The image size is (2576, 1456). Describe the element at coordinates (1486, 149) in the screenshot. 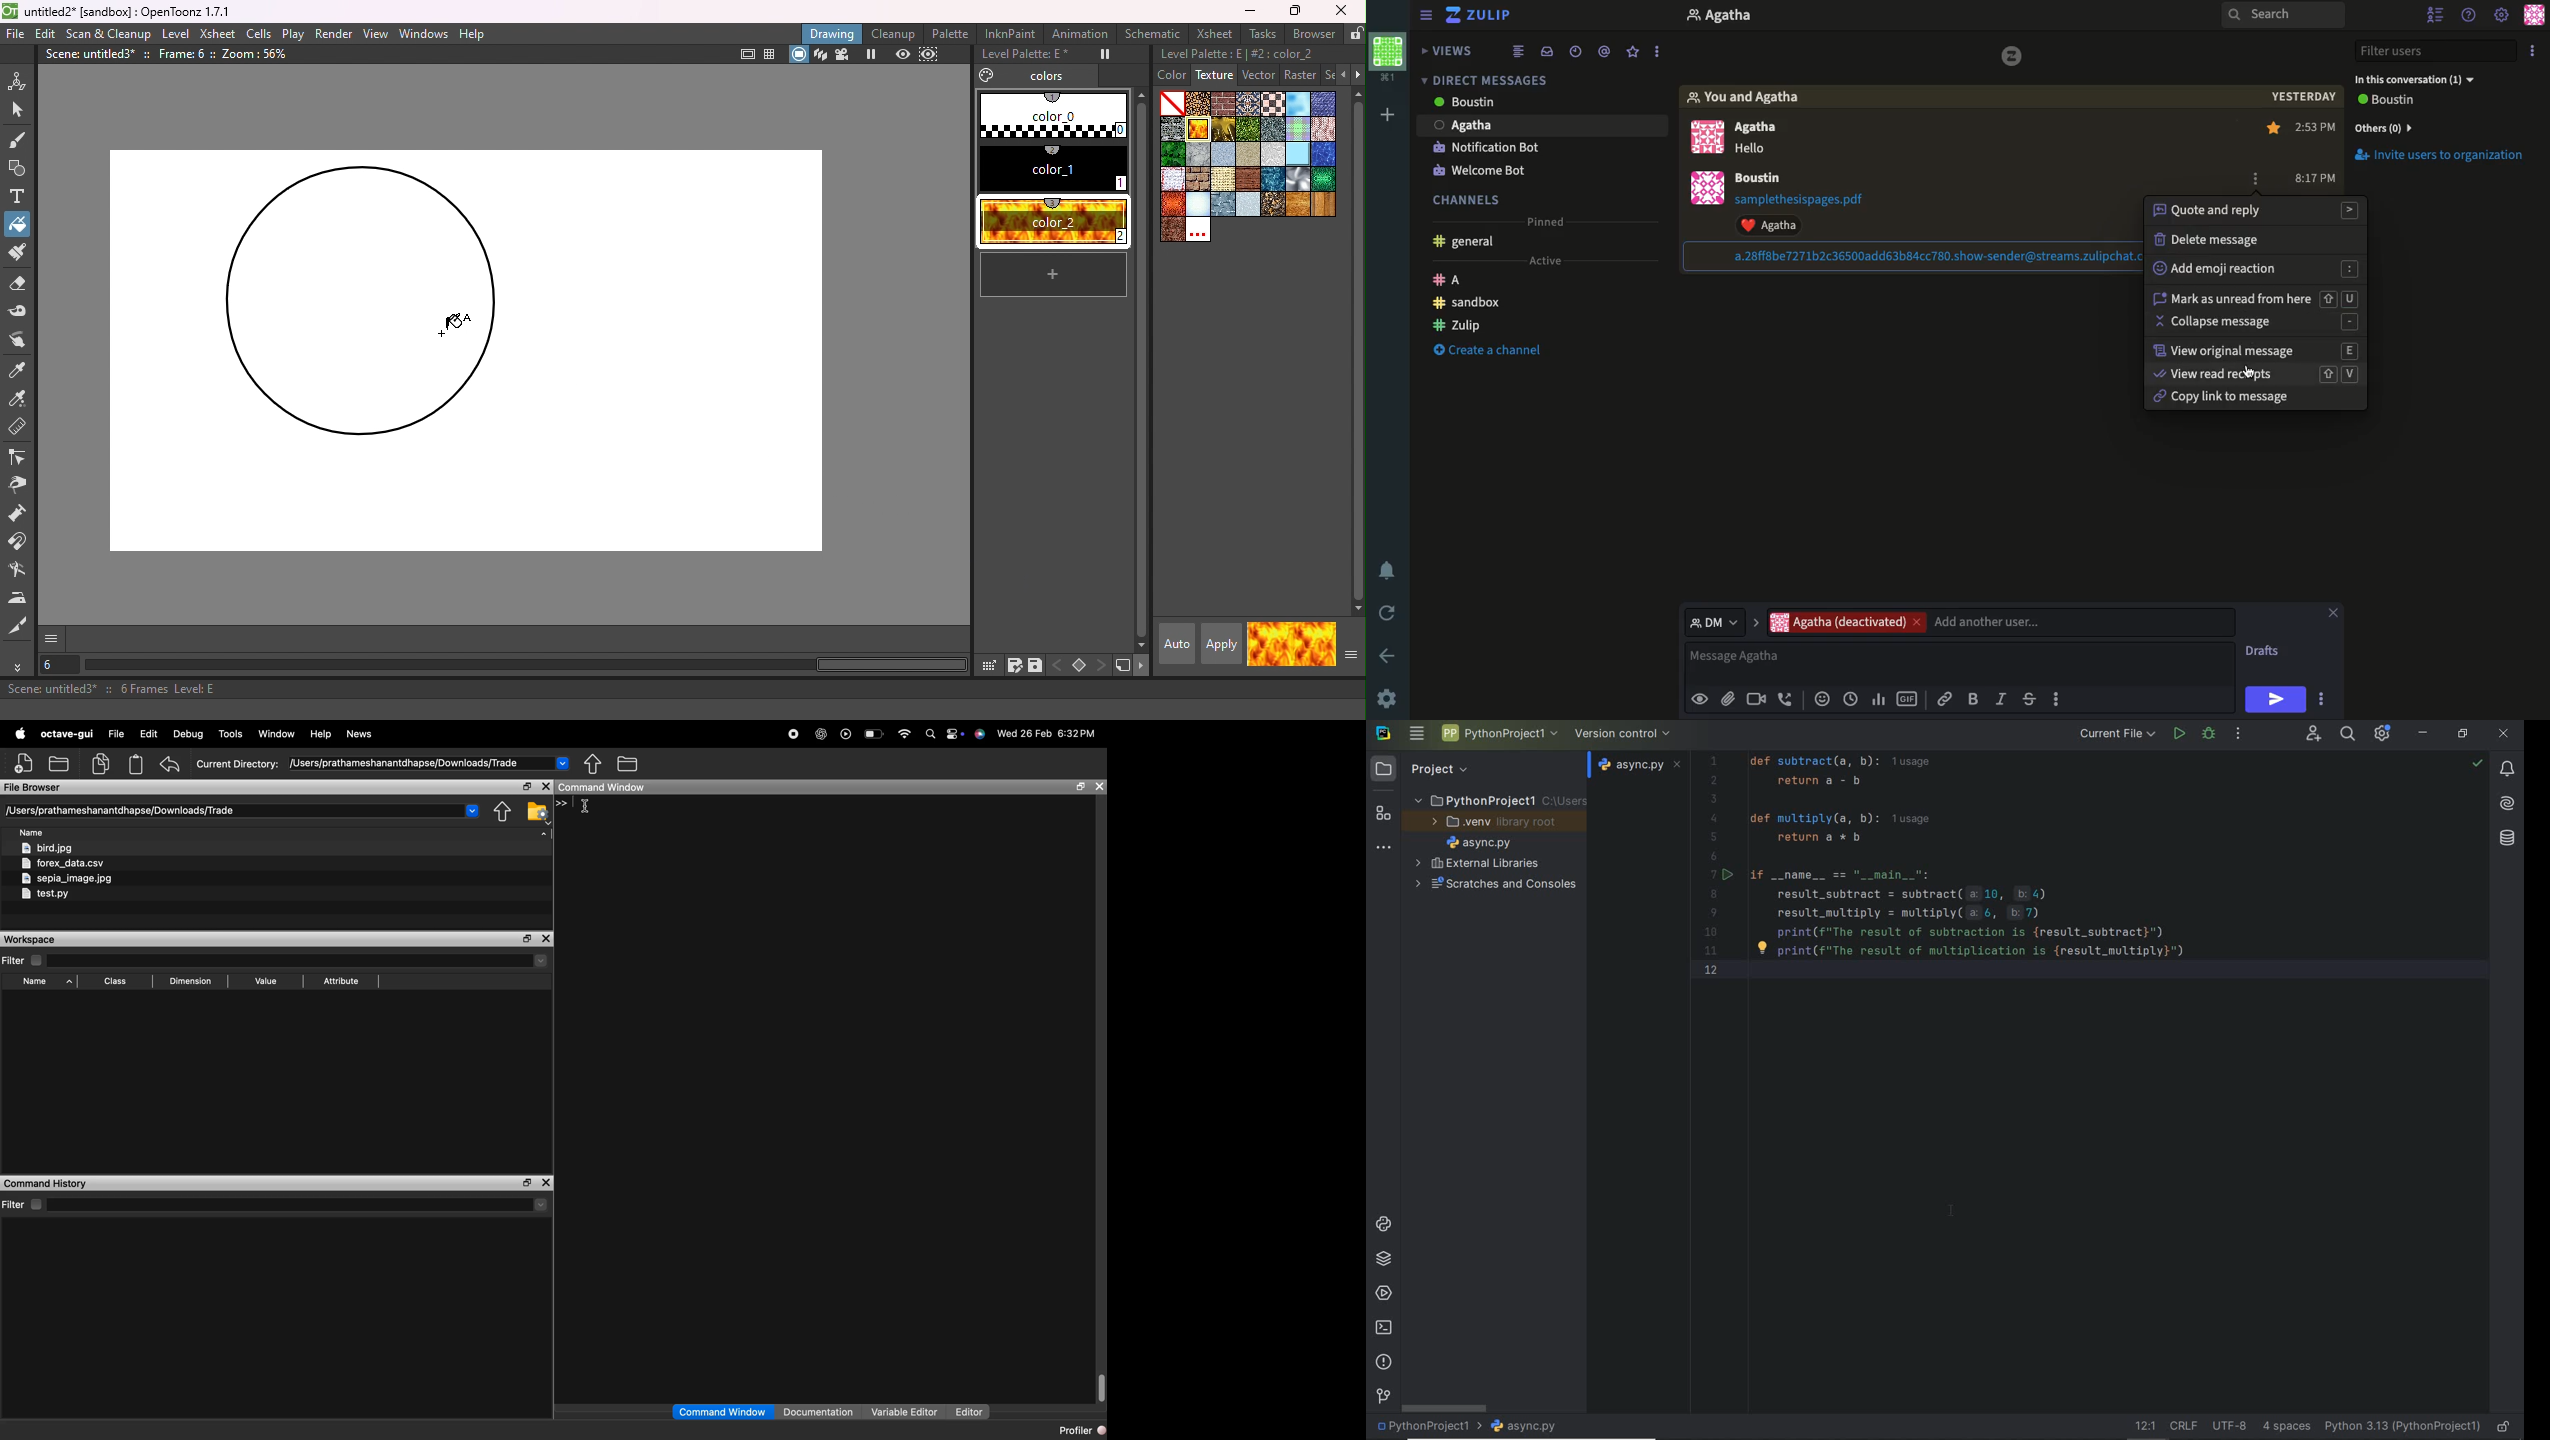

I see `Notification bot` at that location.